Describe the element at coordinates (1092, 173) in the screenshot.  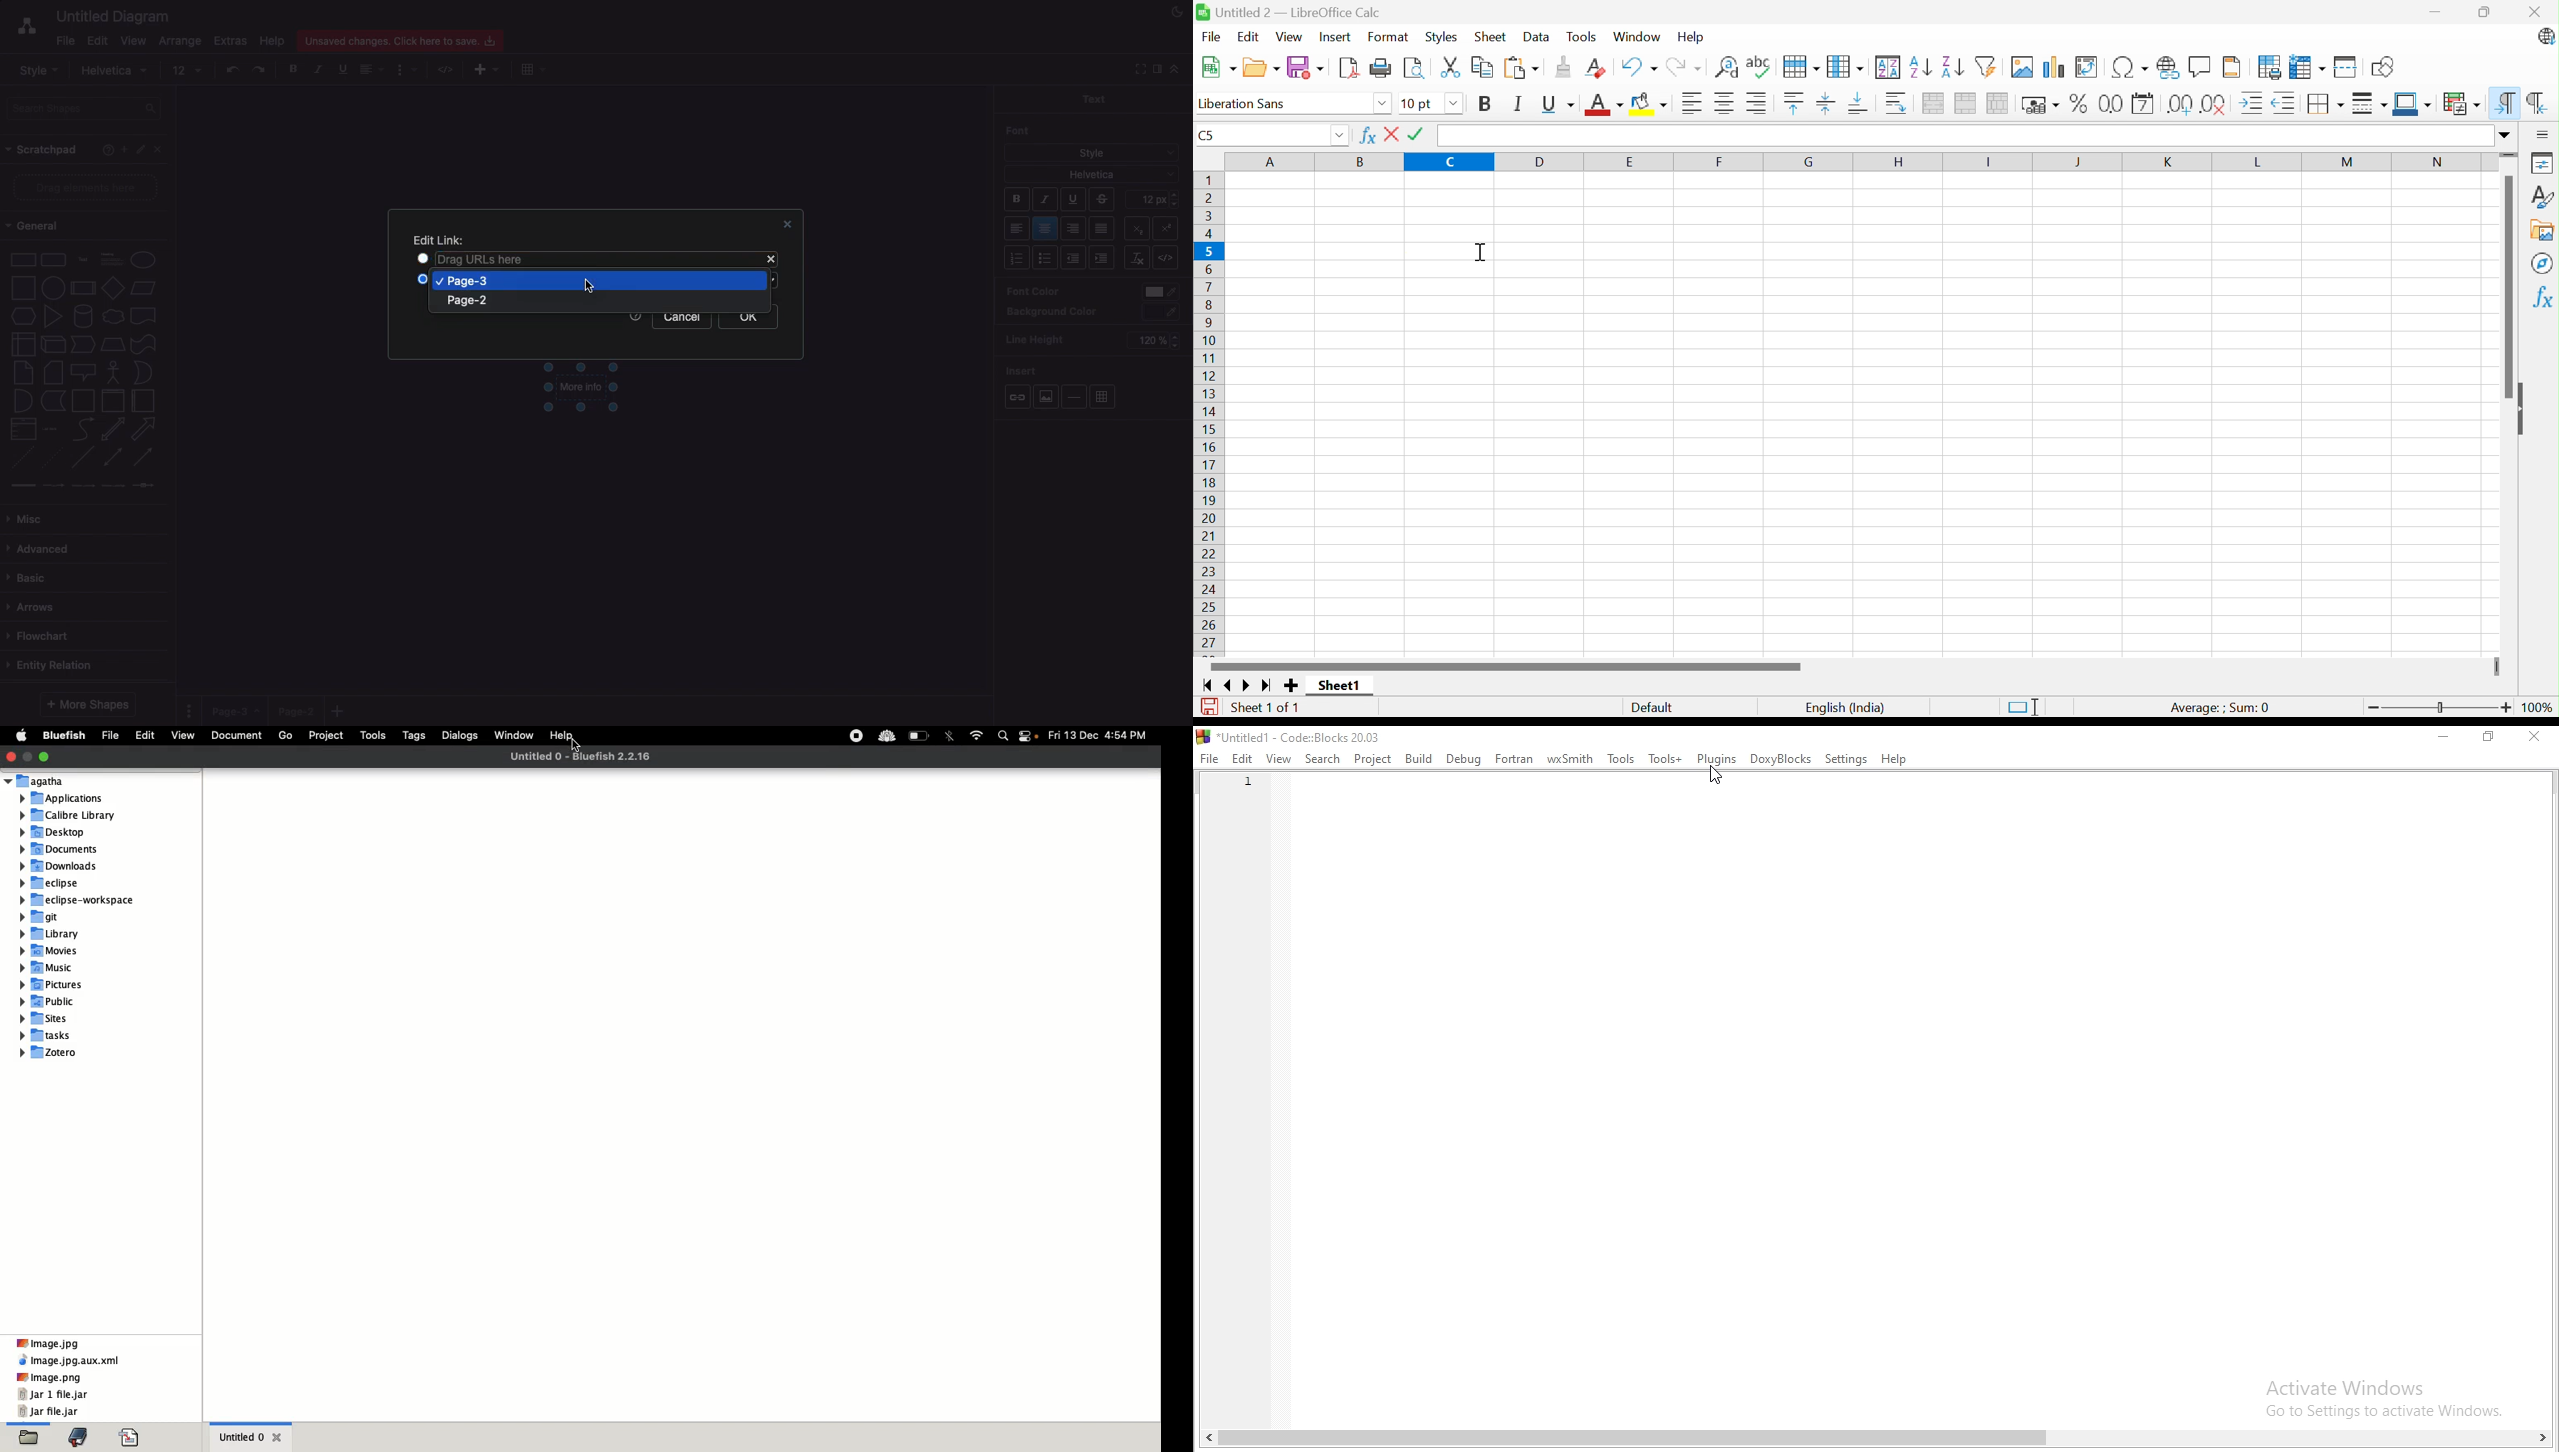
I see `Helvetica` at that location.